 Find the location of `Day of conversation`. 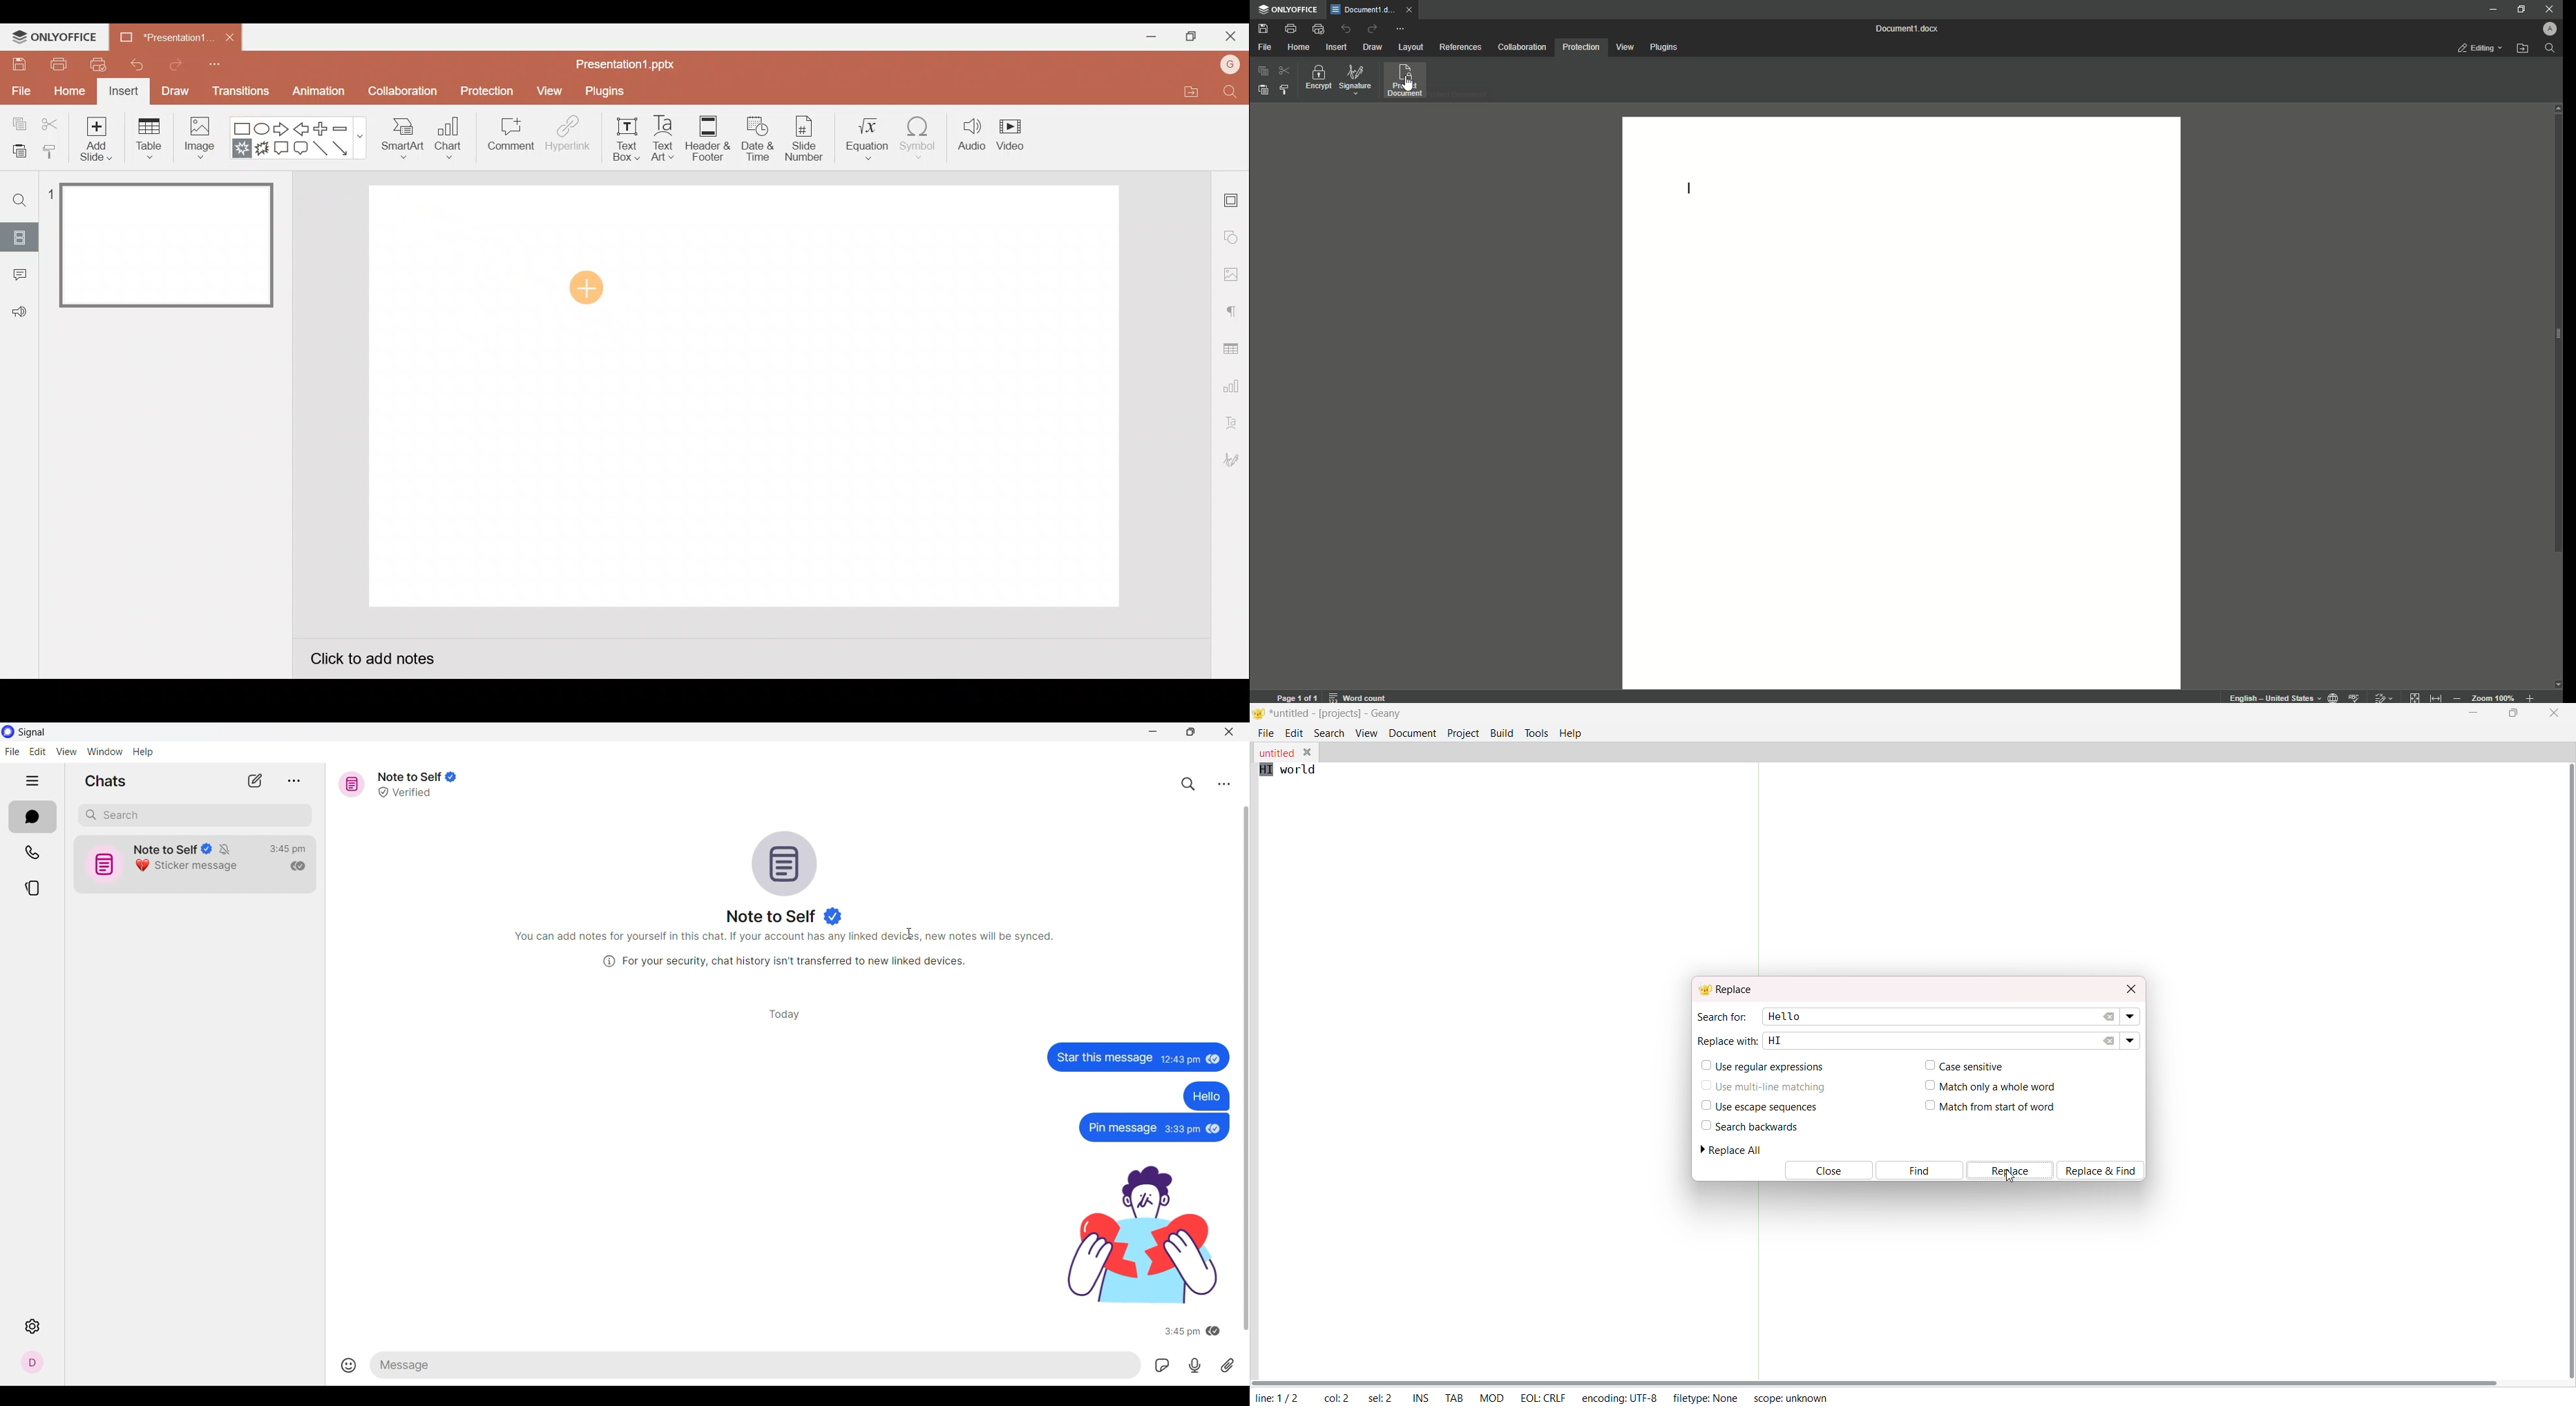

Day of conversation is located at coordinates (785, 1014).